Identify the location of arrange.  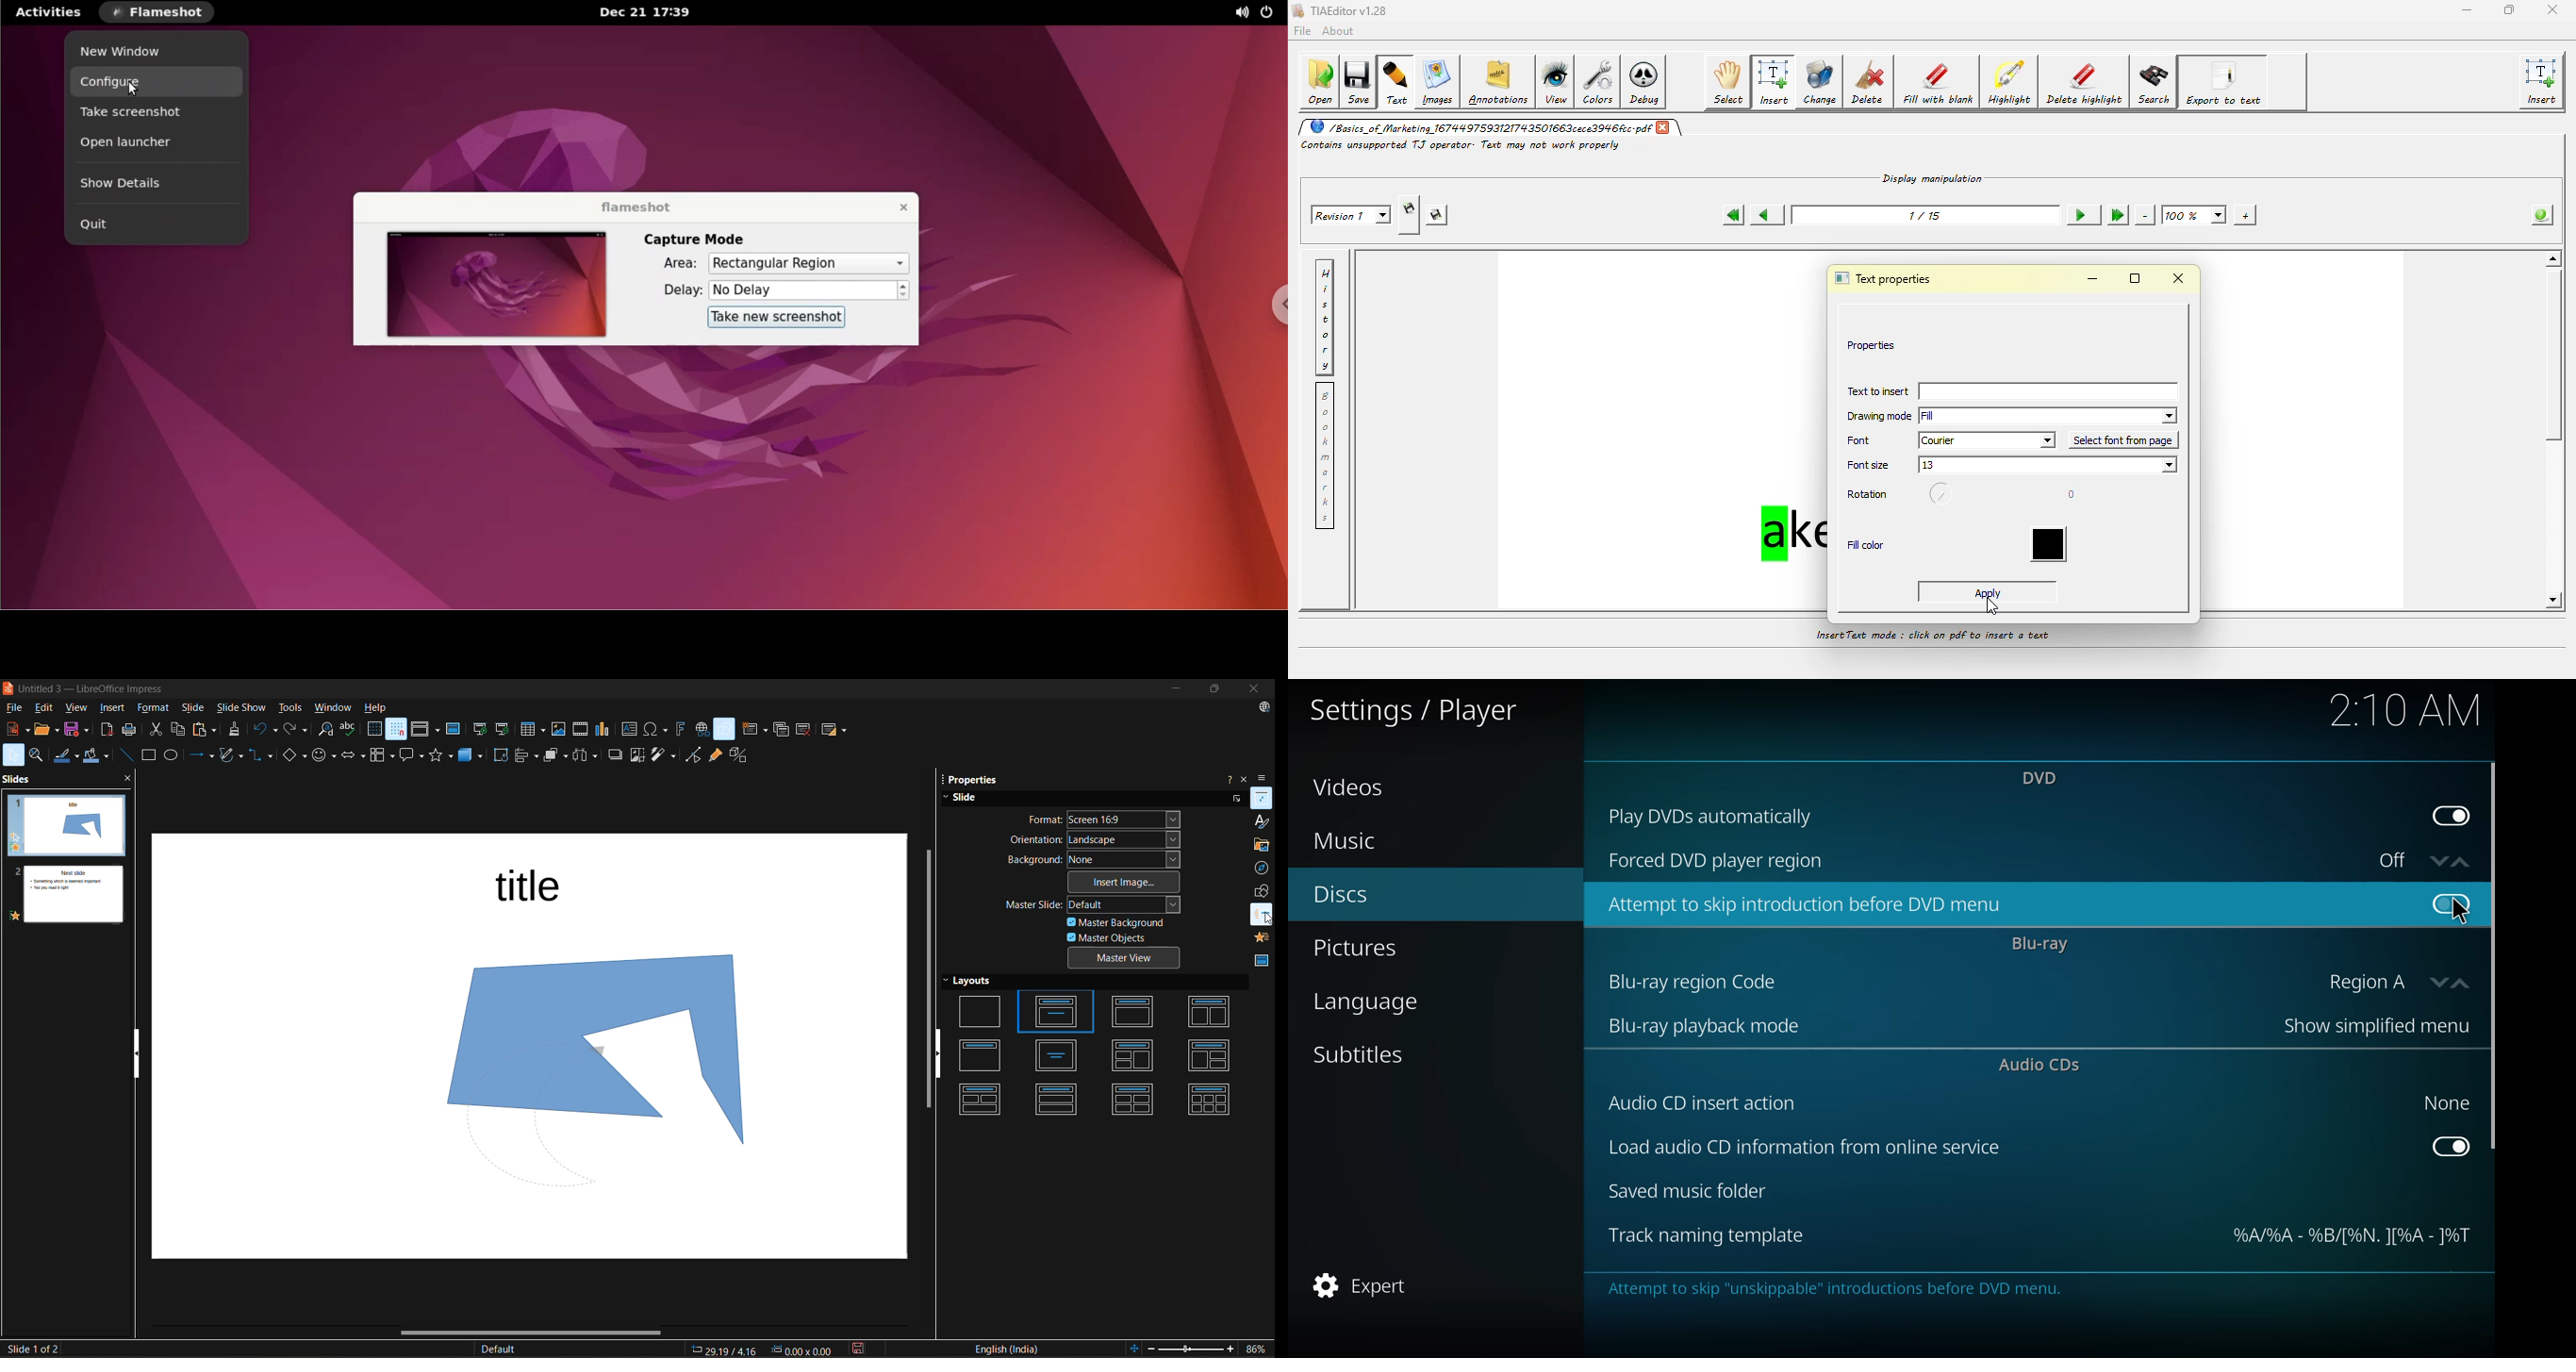
(557, 757).